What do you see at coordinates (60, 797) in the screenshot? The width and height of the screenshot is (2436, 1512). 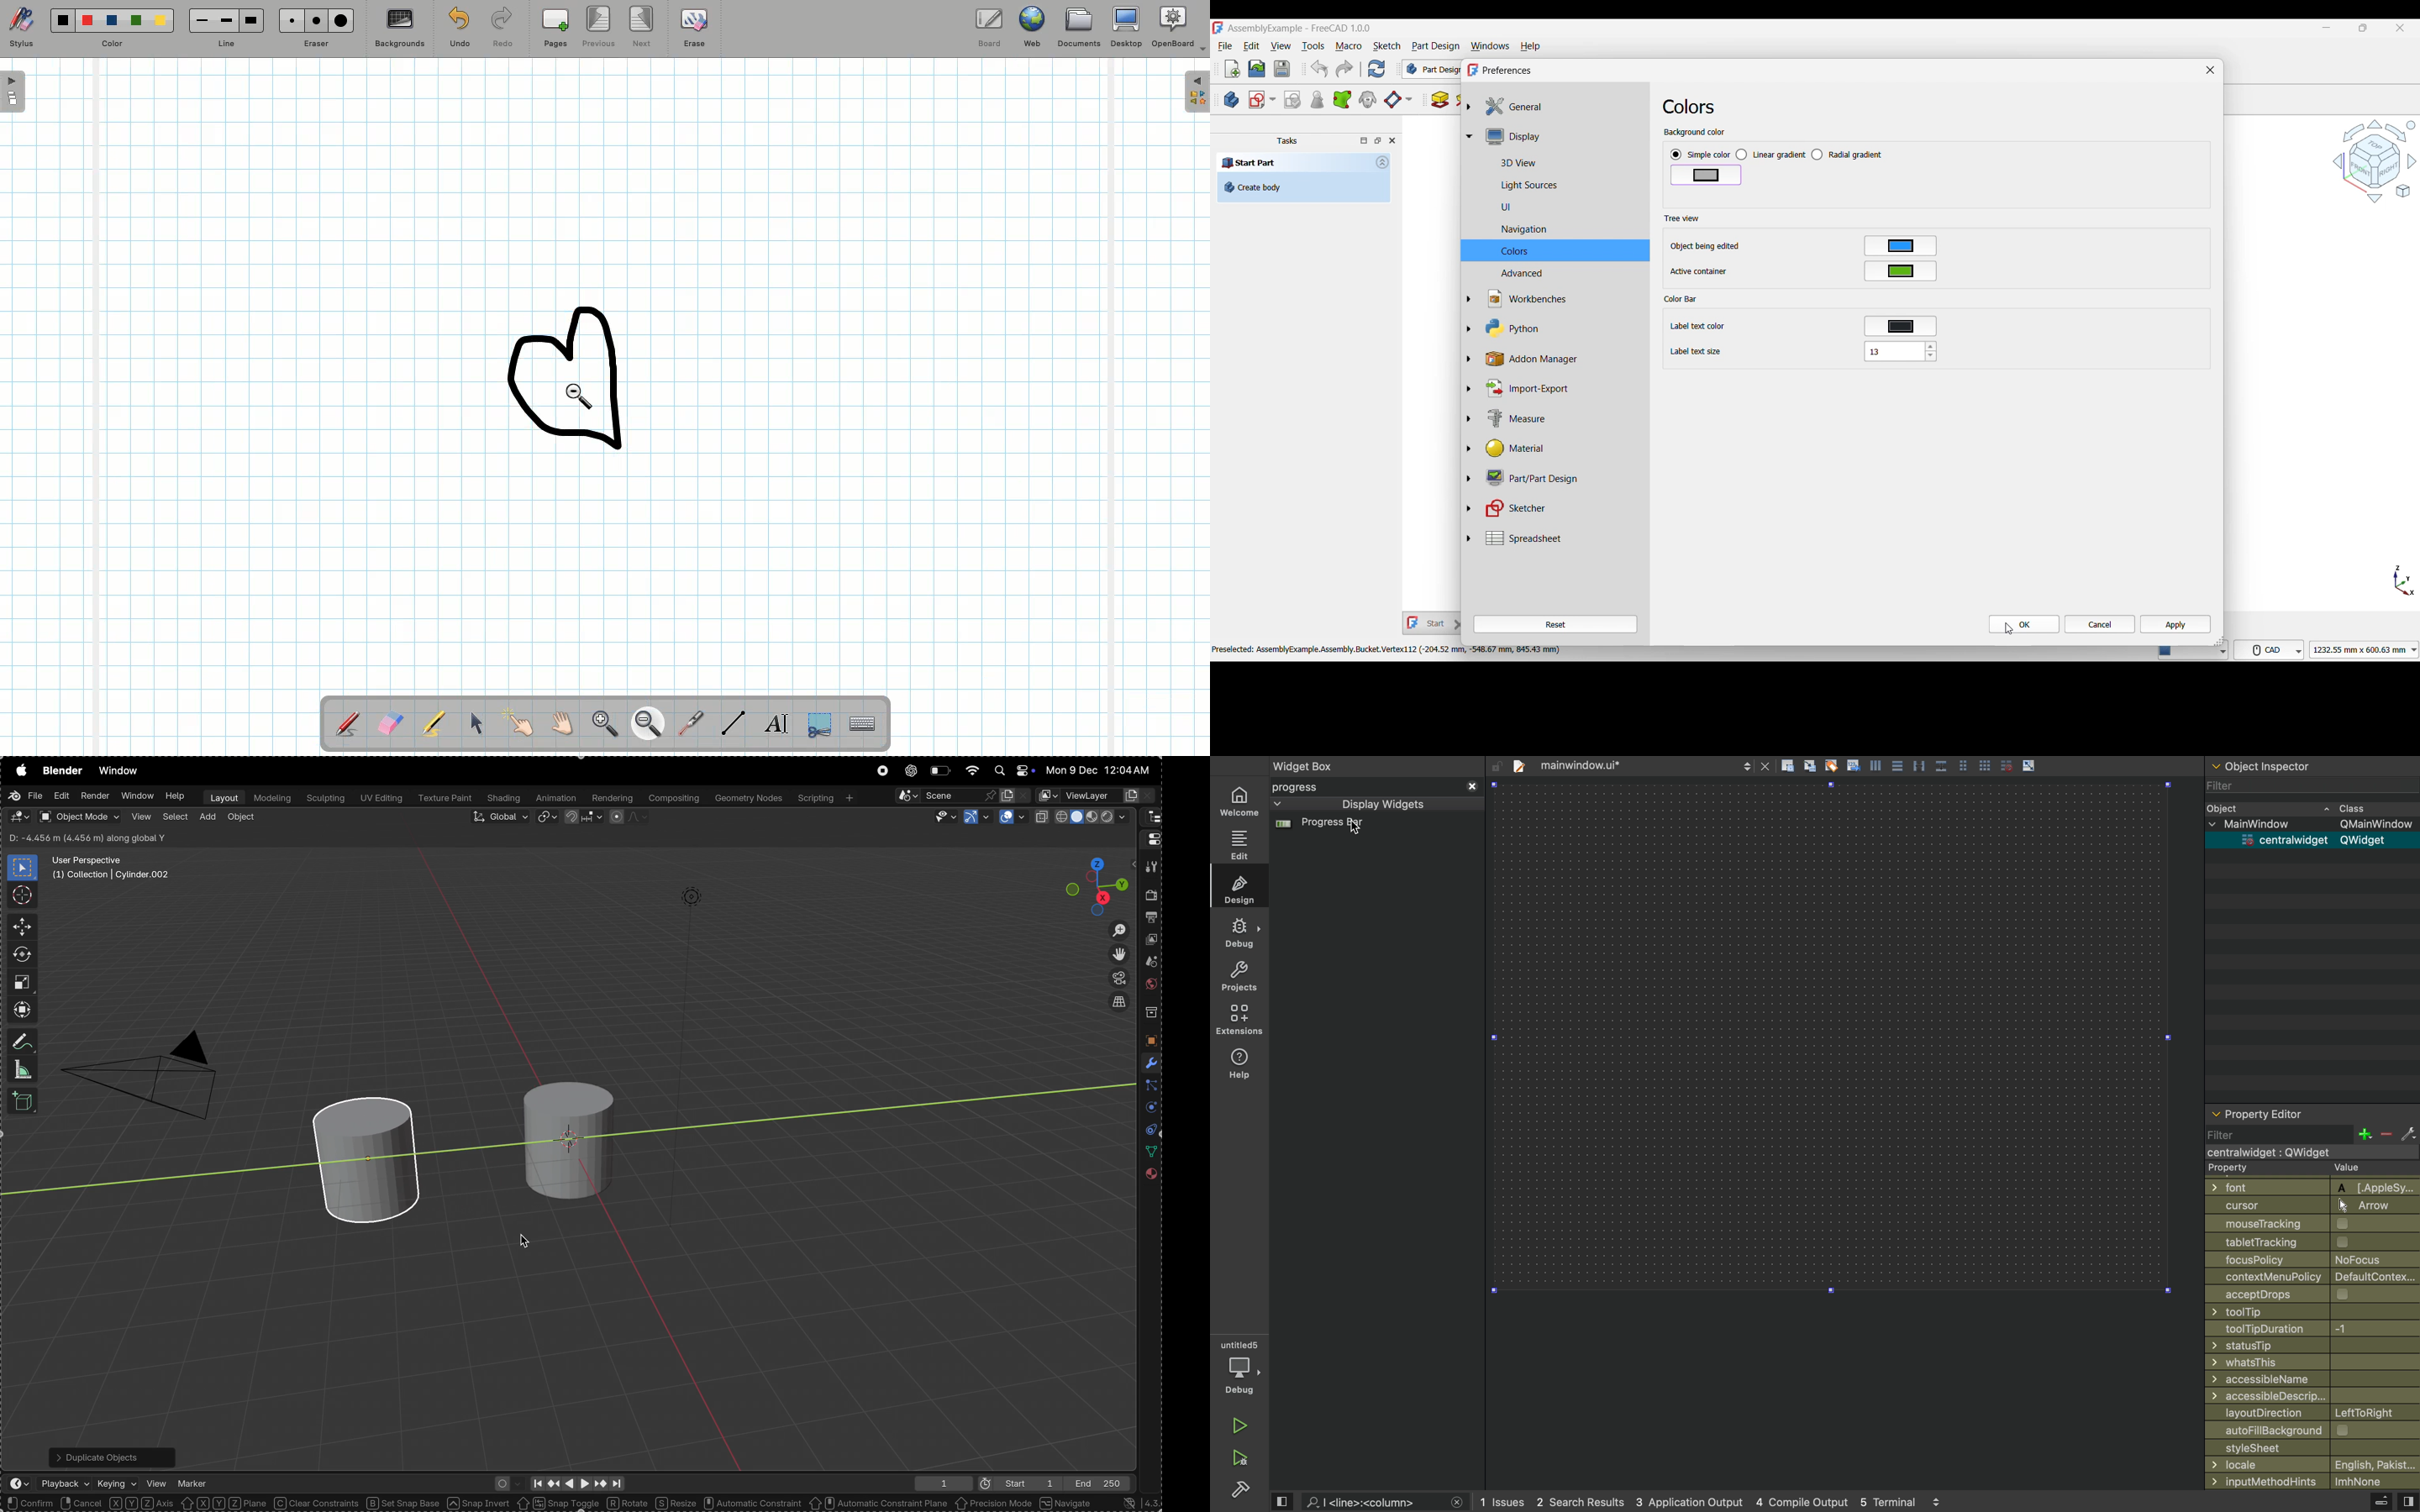 I see `Edit` at bounding box center [60, 797].